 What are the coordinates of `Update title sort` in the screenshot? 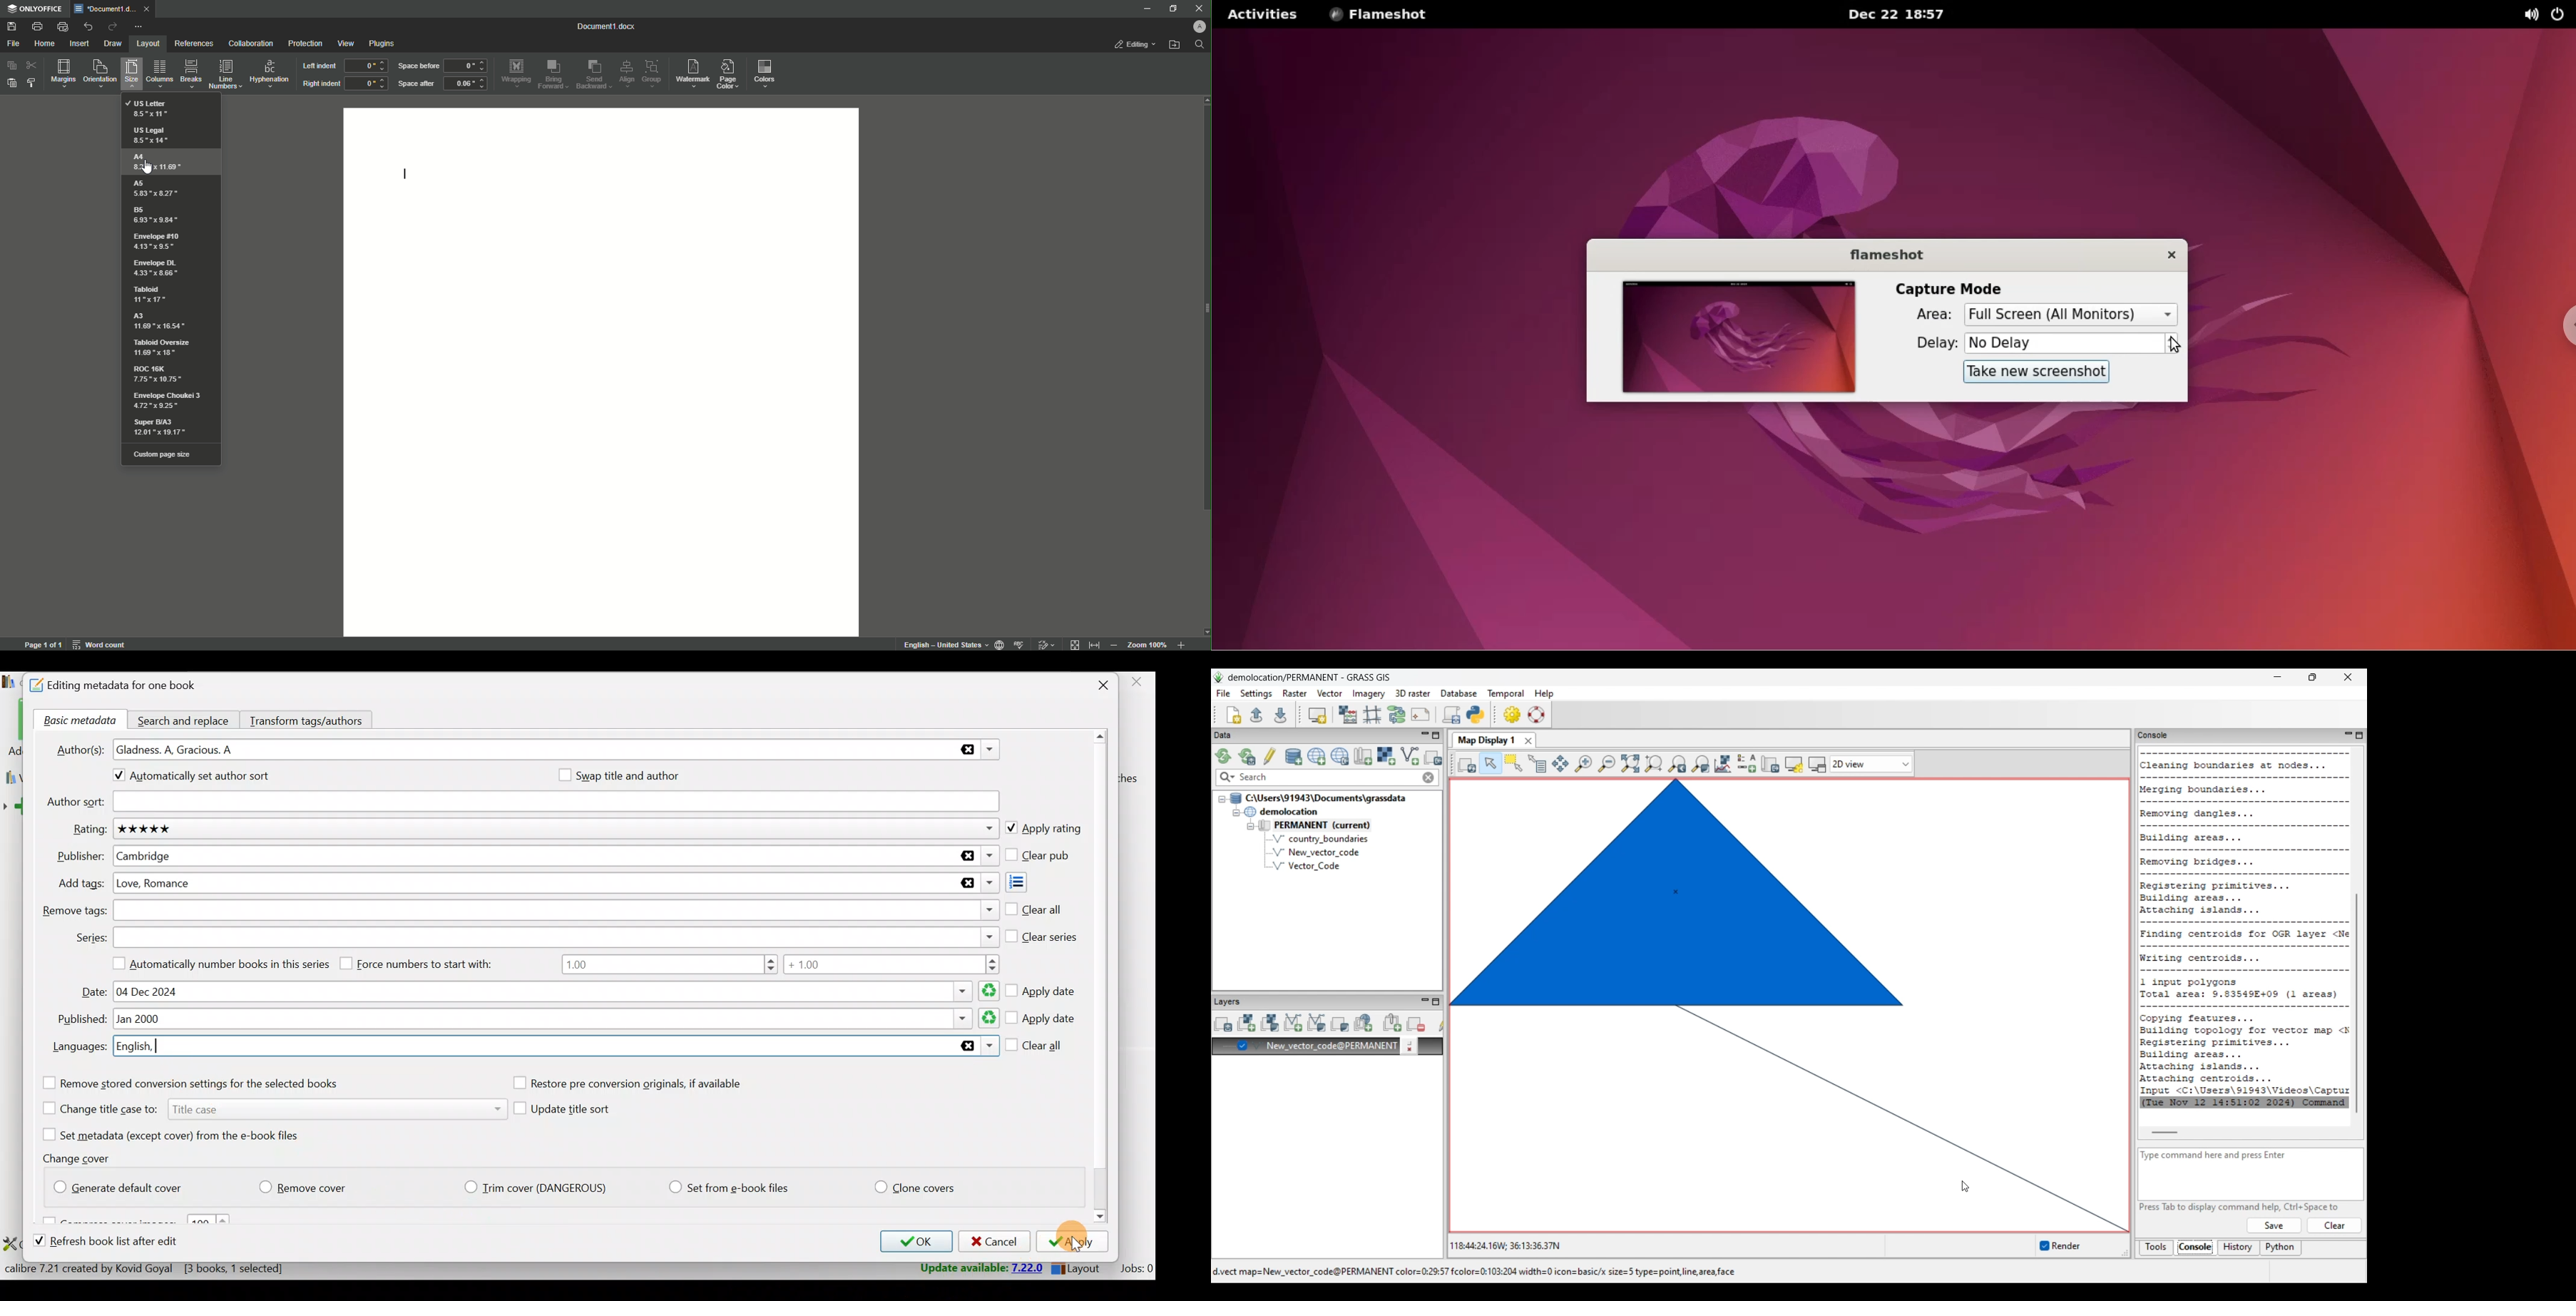 It's located at (573, 1111).